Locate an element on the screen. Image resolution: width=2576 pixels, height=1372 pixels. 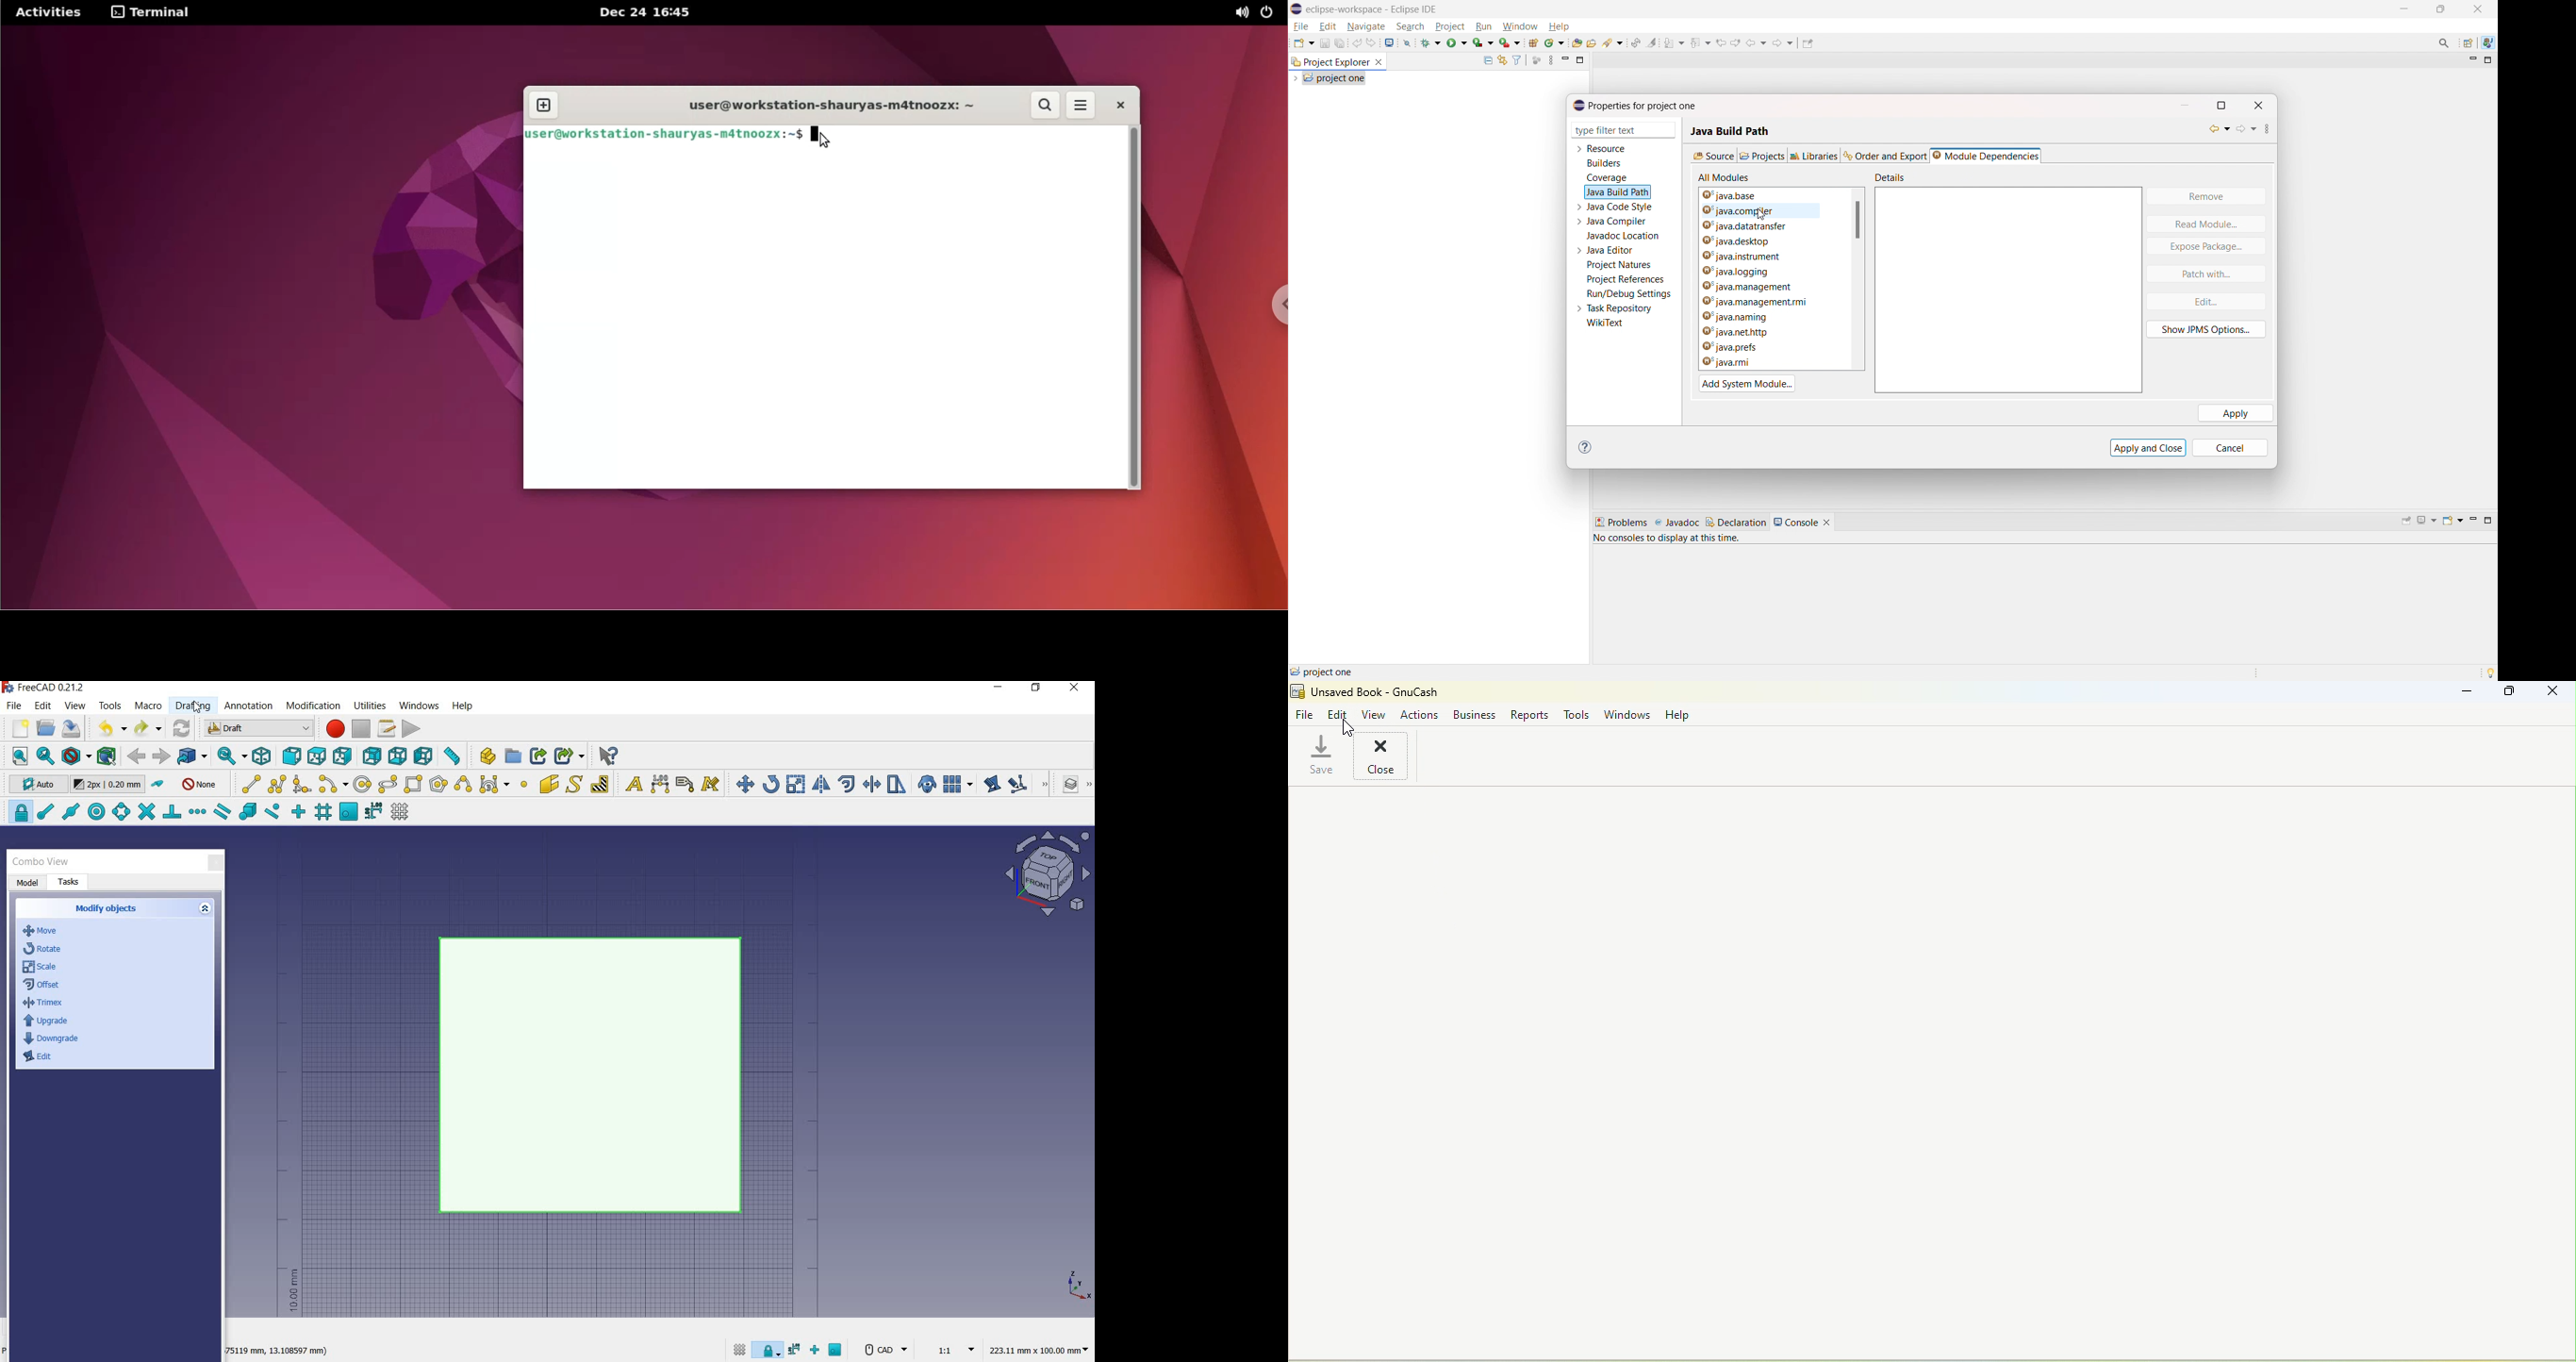
view is located at coordinates (76, 706).